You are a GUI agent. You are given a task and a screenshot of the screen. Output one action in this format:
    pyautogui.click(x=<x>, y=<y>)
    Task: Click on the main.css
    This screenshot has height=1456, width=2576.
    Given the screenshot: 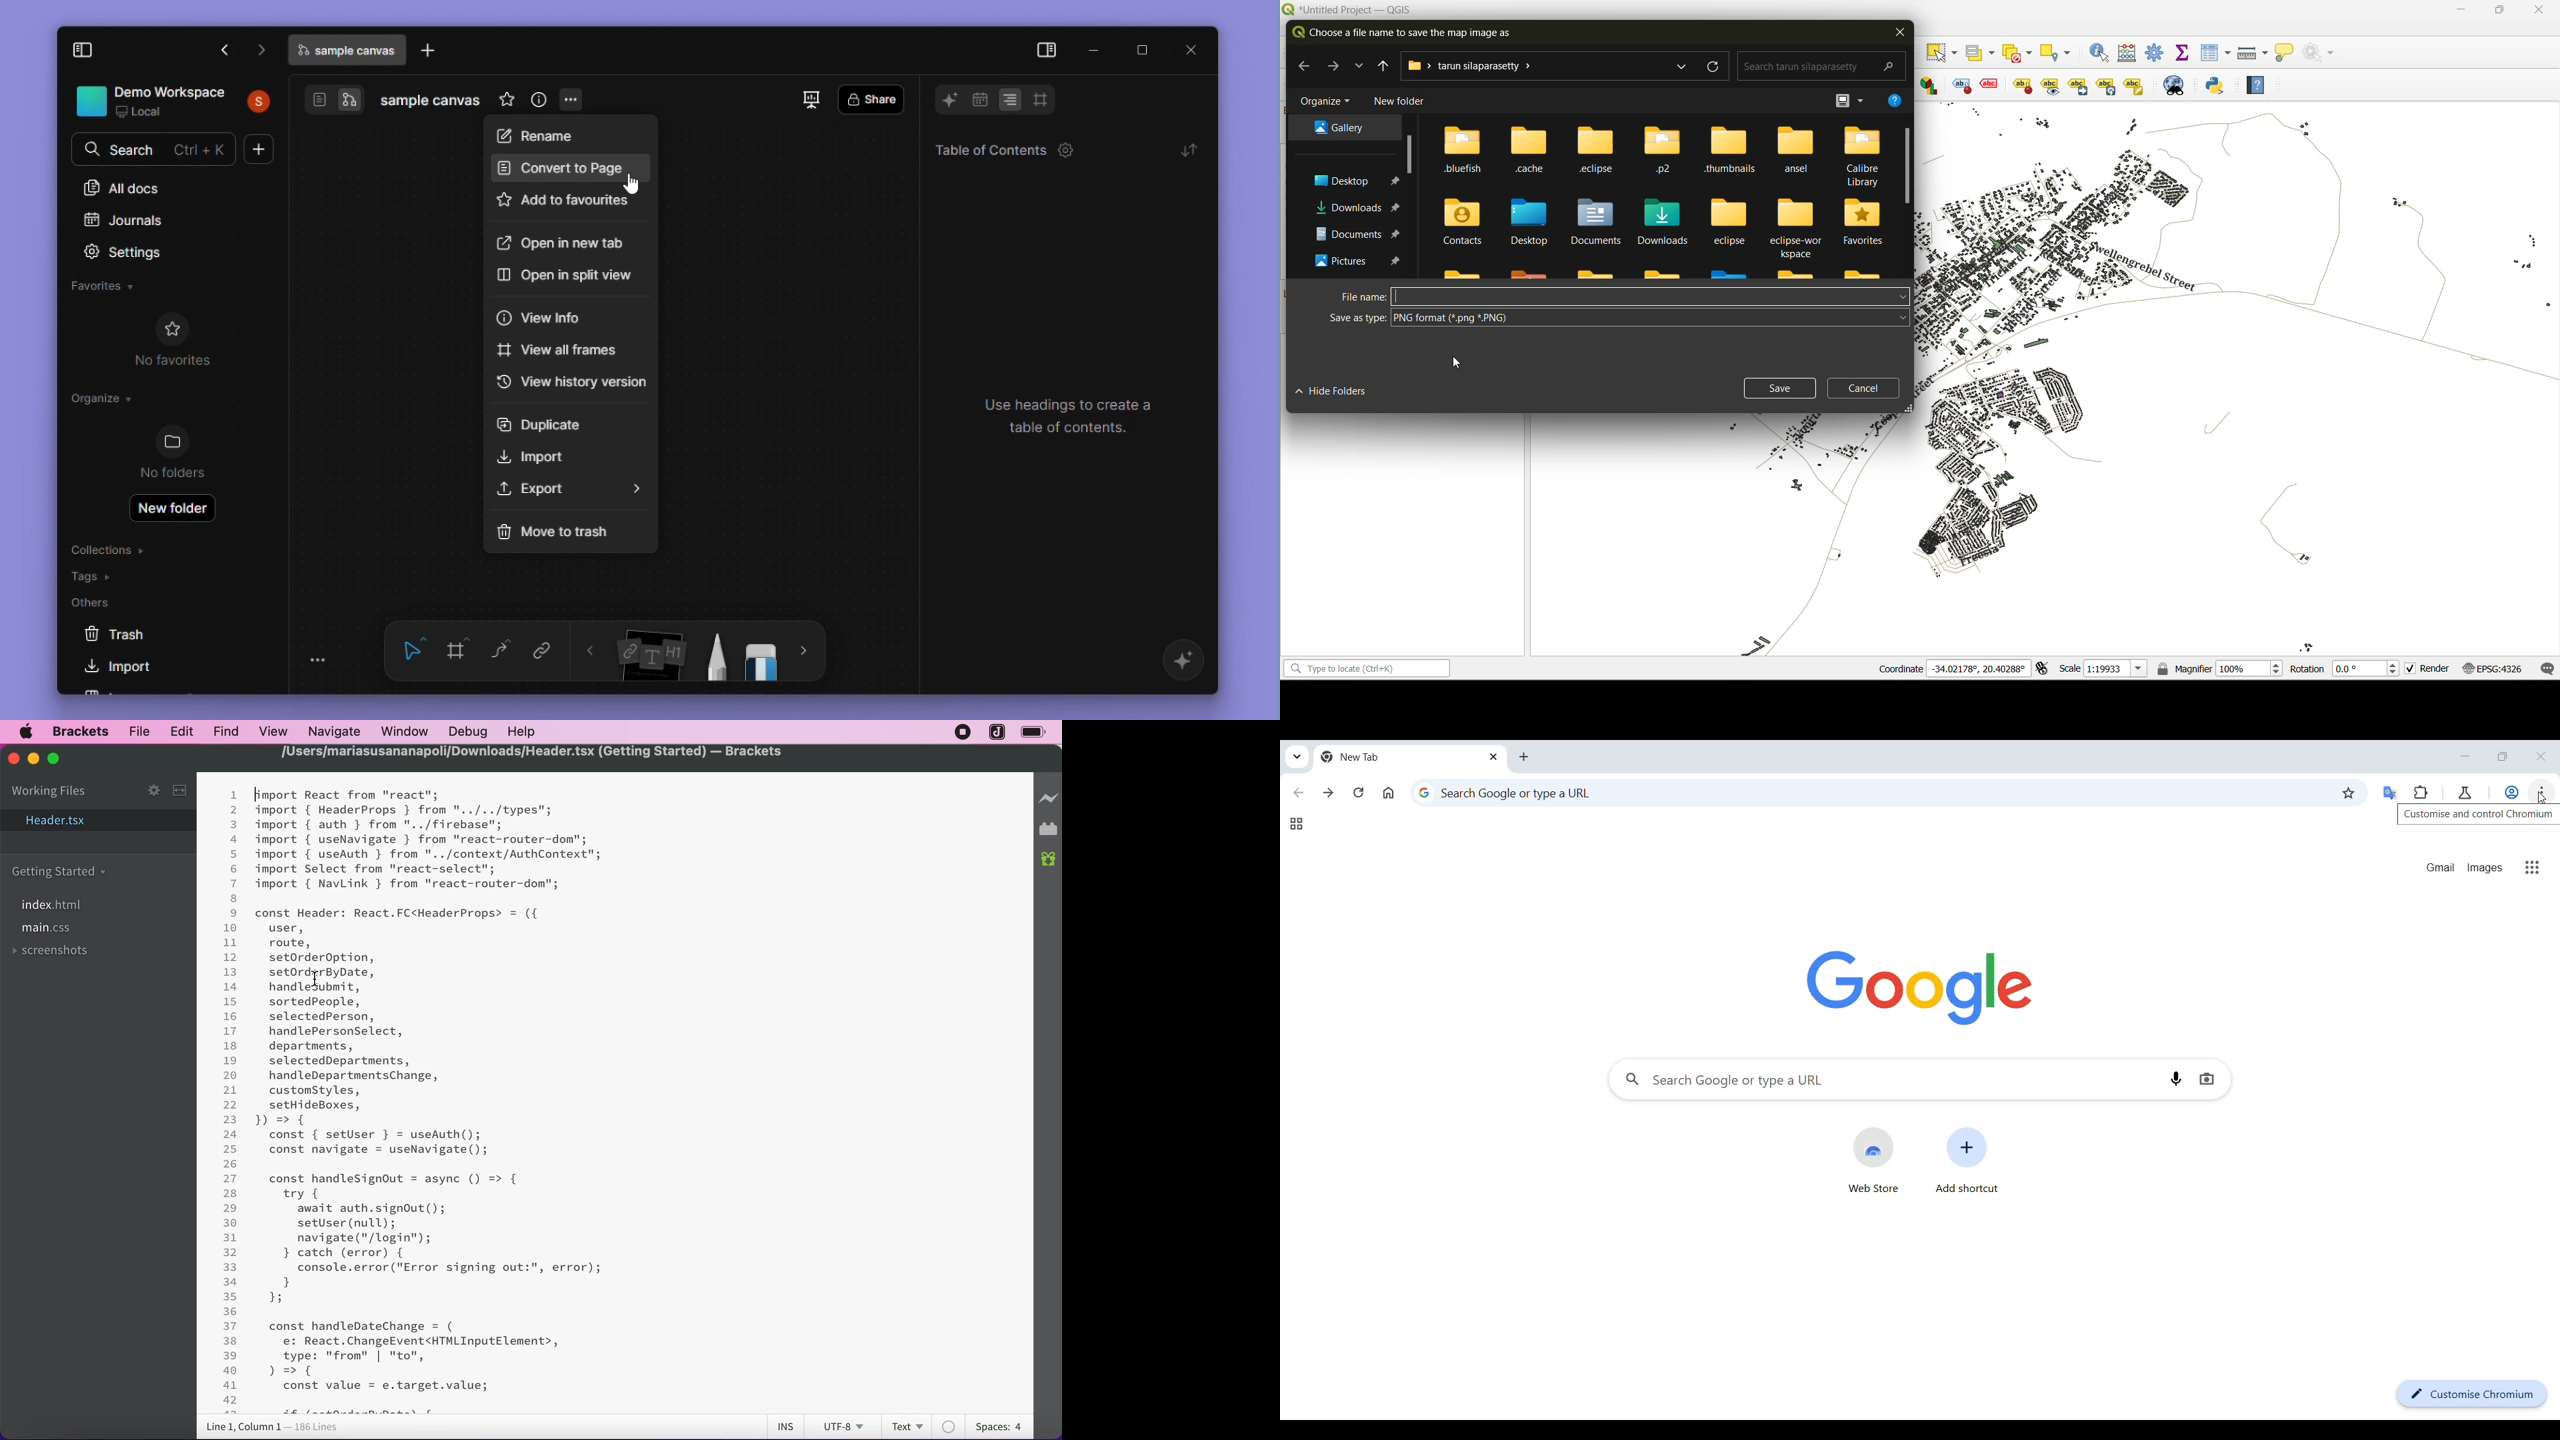 What is the action you would take?
    pyautogui.click(x=47, y=927)
    